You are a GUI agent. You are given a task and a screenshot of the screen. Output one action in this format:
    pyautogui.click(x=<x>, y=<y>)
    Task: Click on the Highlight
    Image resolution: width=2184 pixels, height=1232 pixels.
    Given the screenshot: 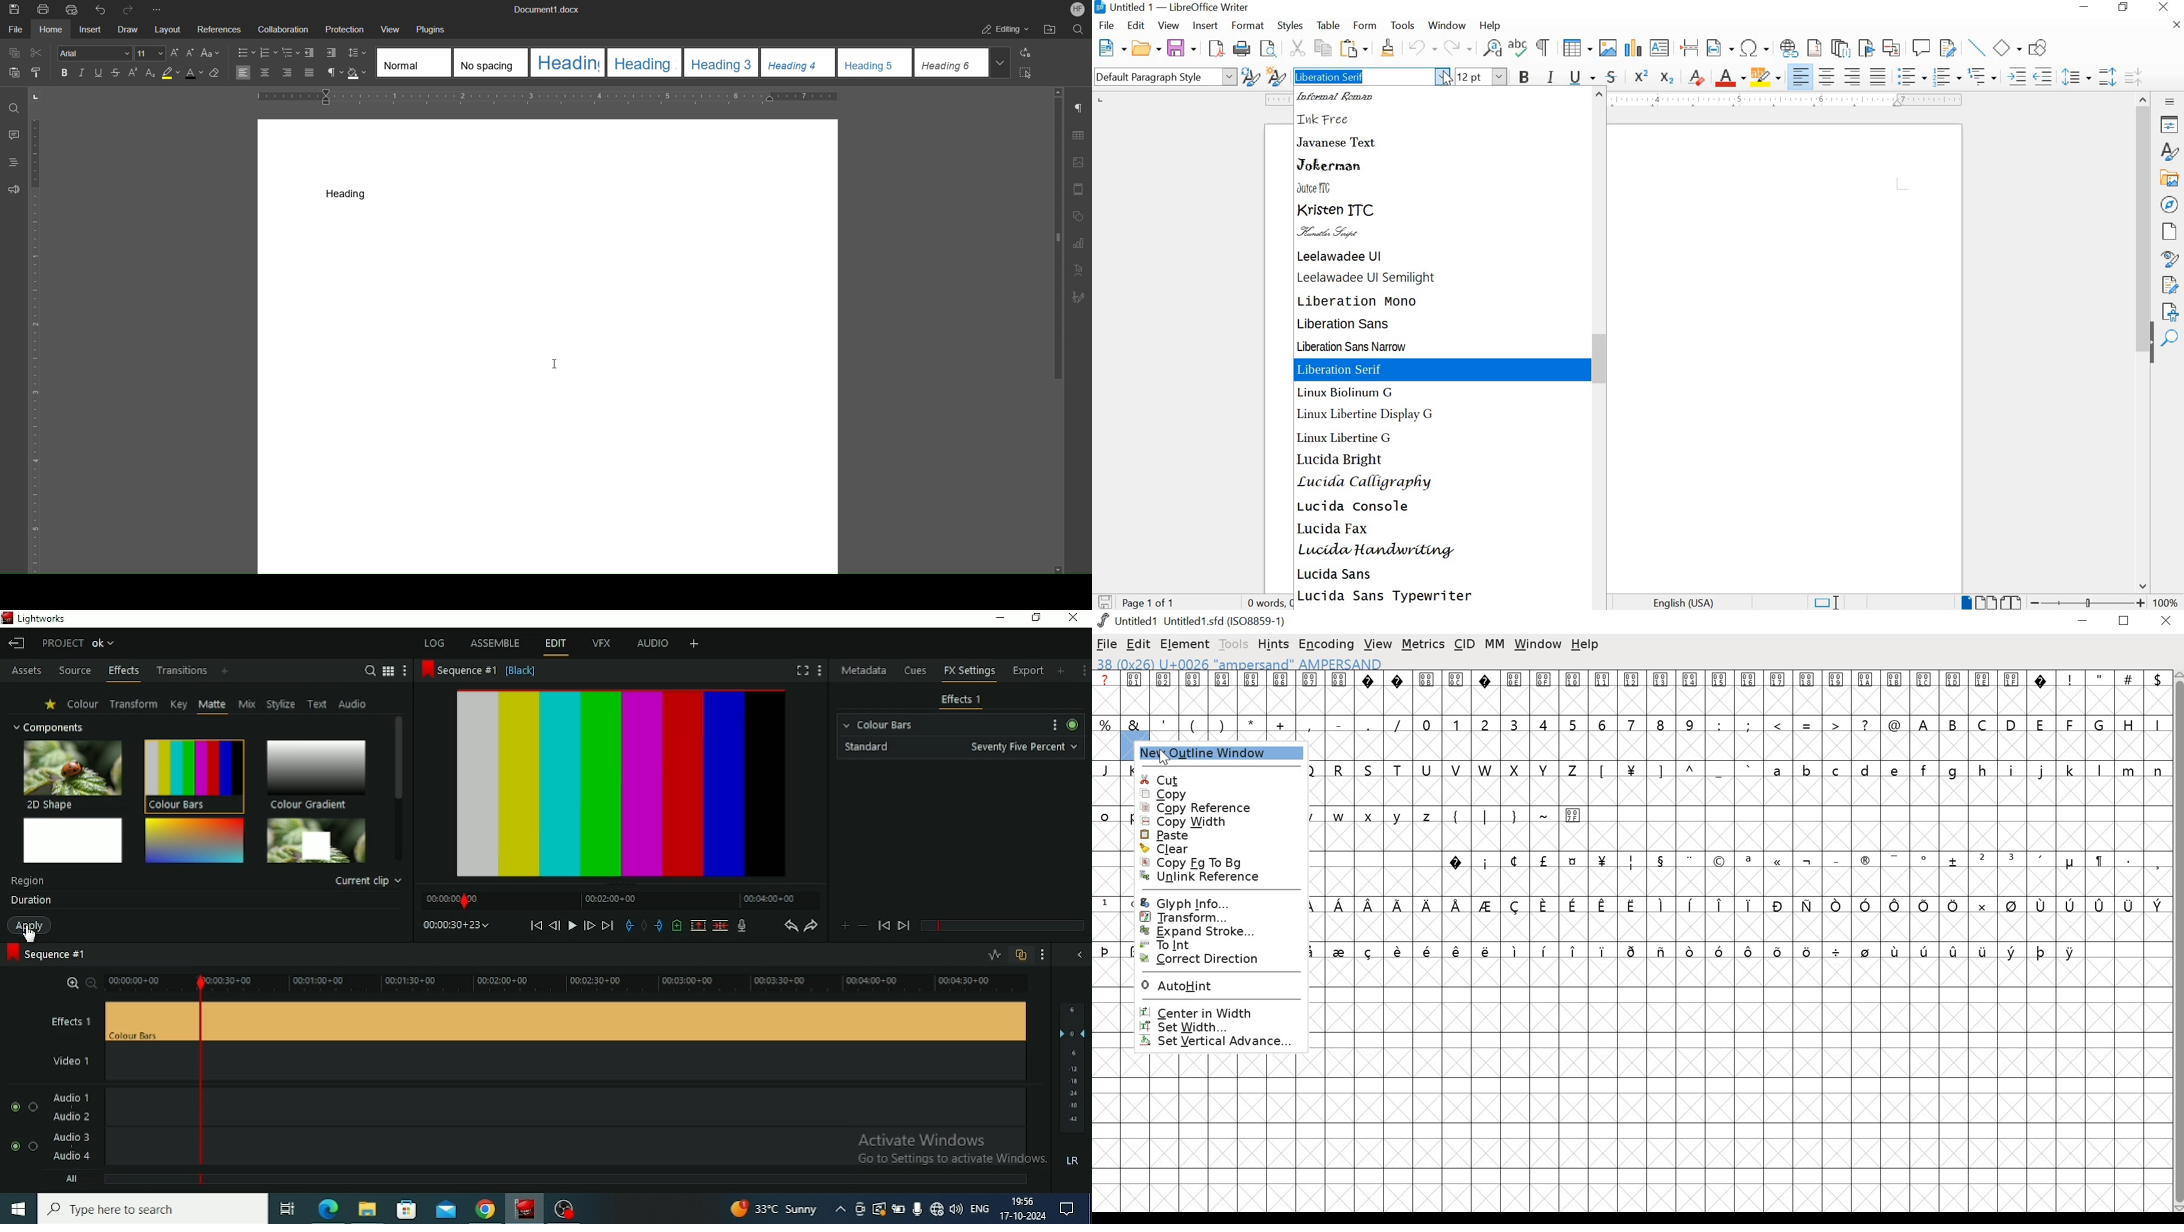 What is the action you would take?
    pyautogui.click(x=171, y=75)
    